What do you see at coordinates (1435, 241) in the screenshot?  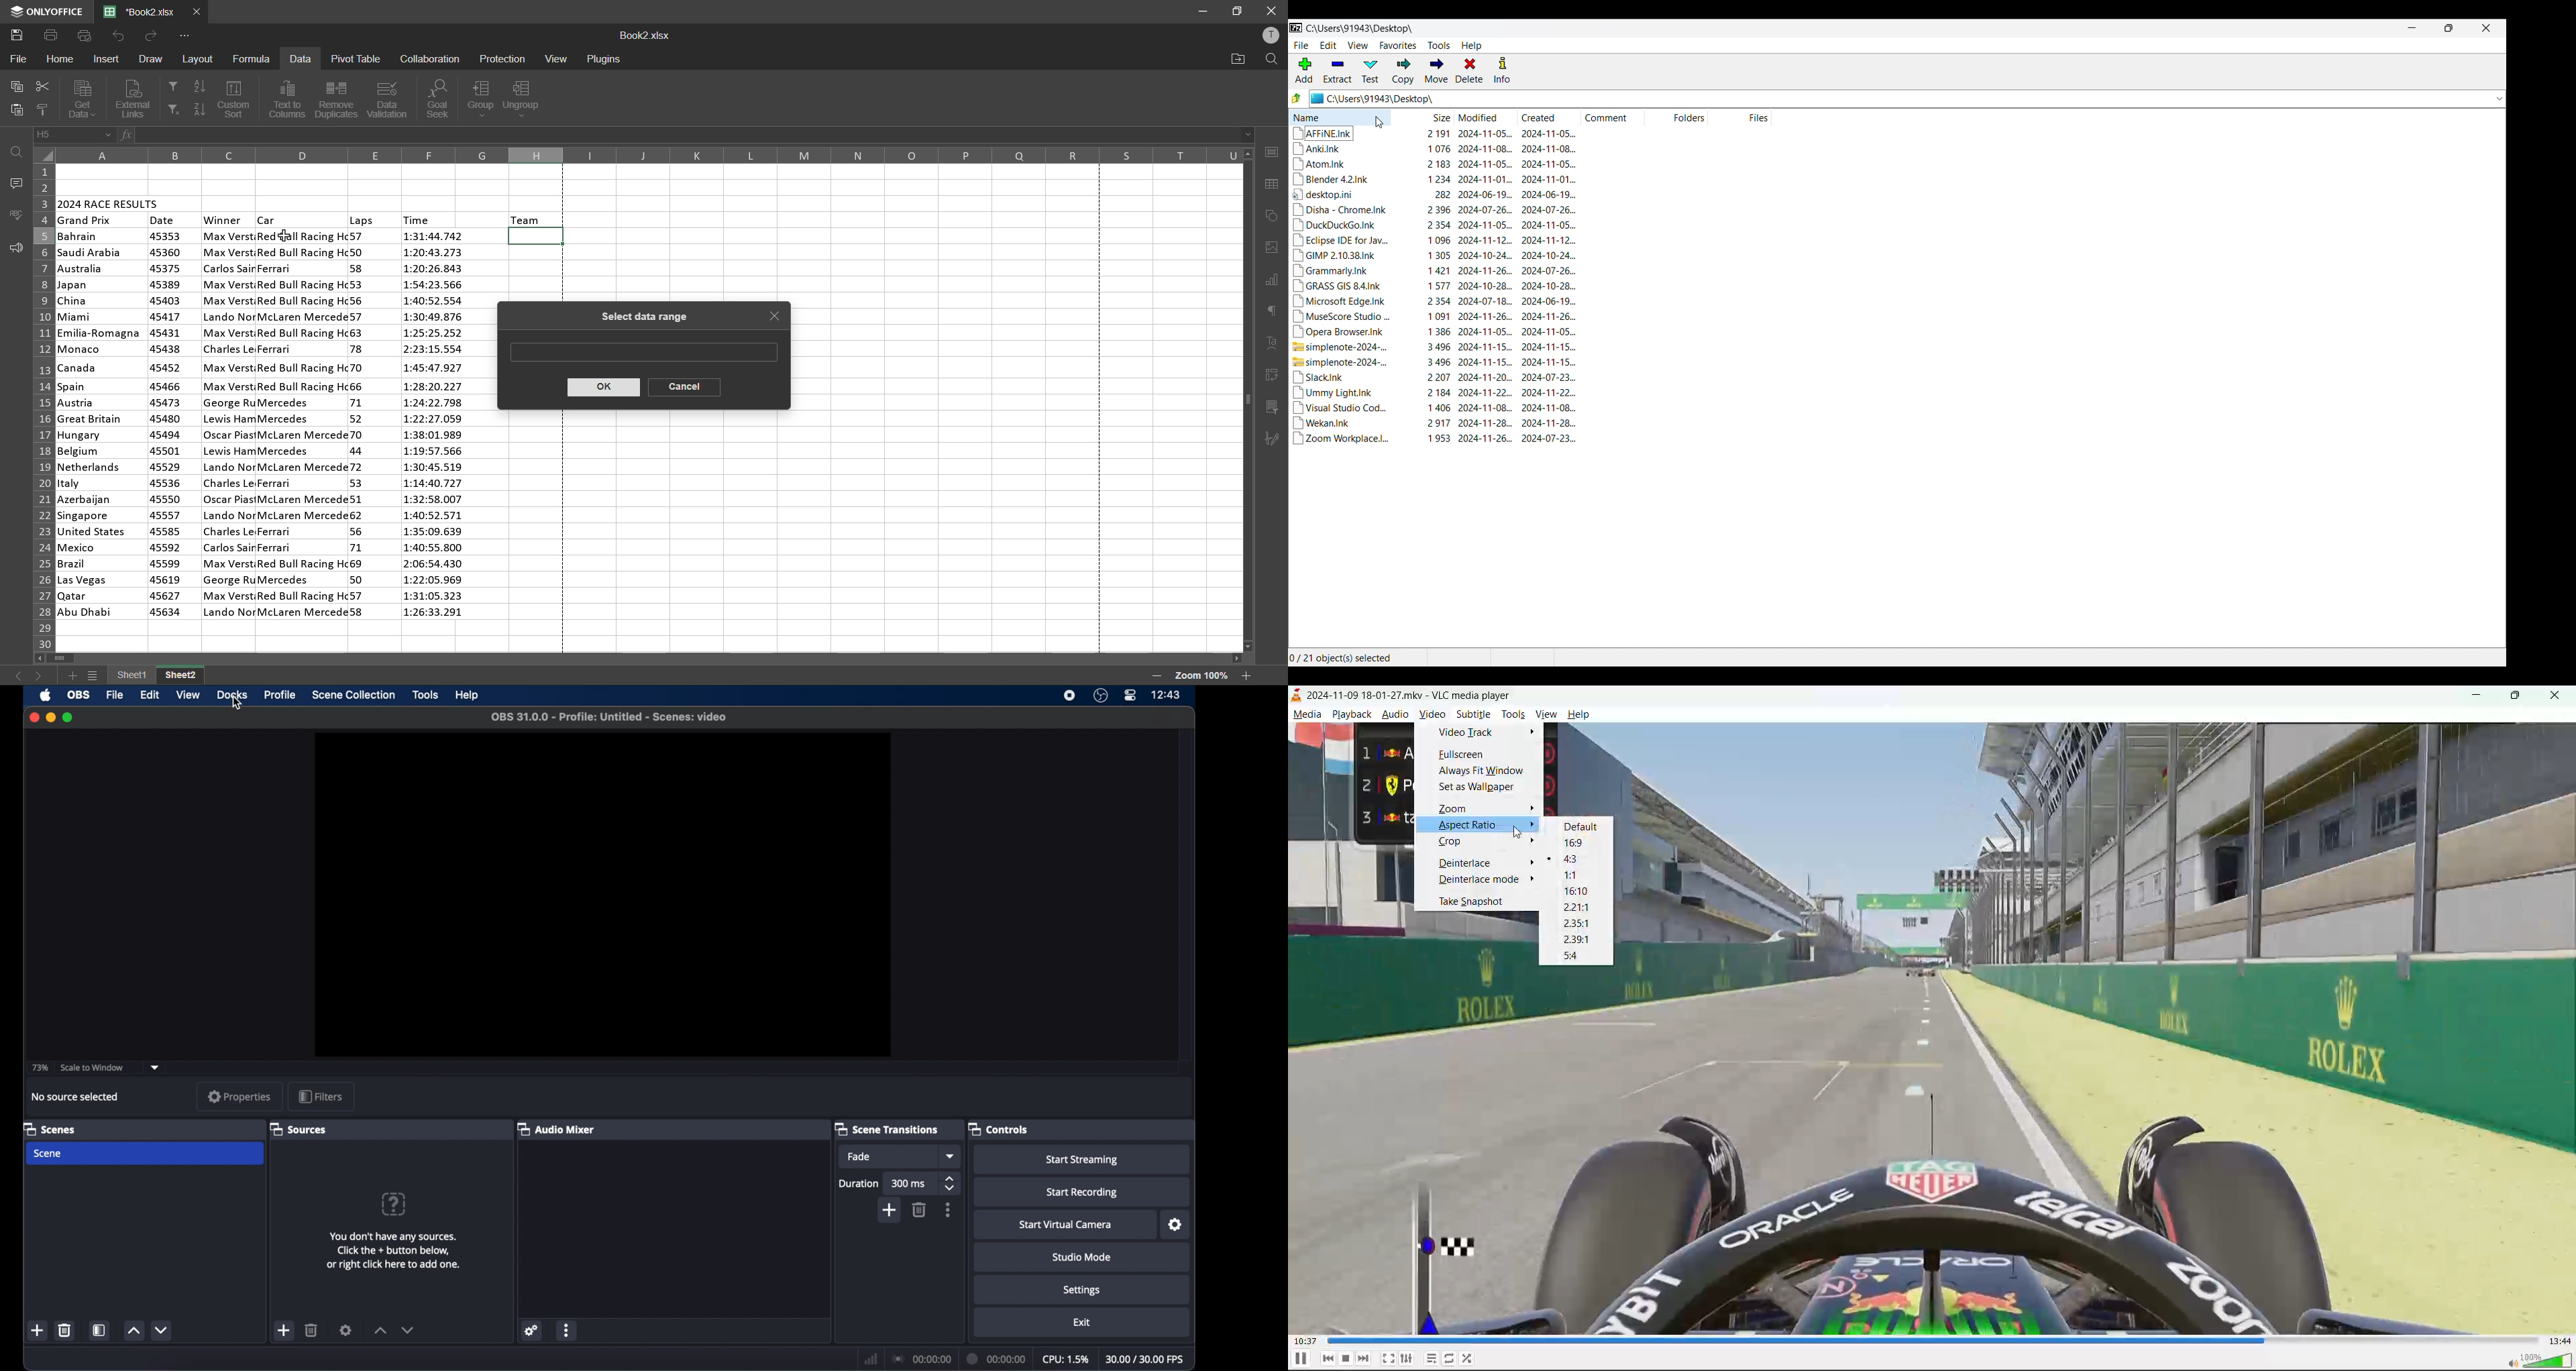 I see `Eclipse IDE for Jav... 1096 2024-11-12. 2024-11-12.` at bounding box center [1435, 241].